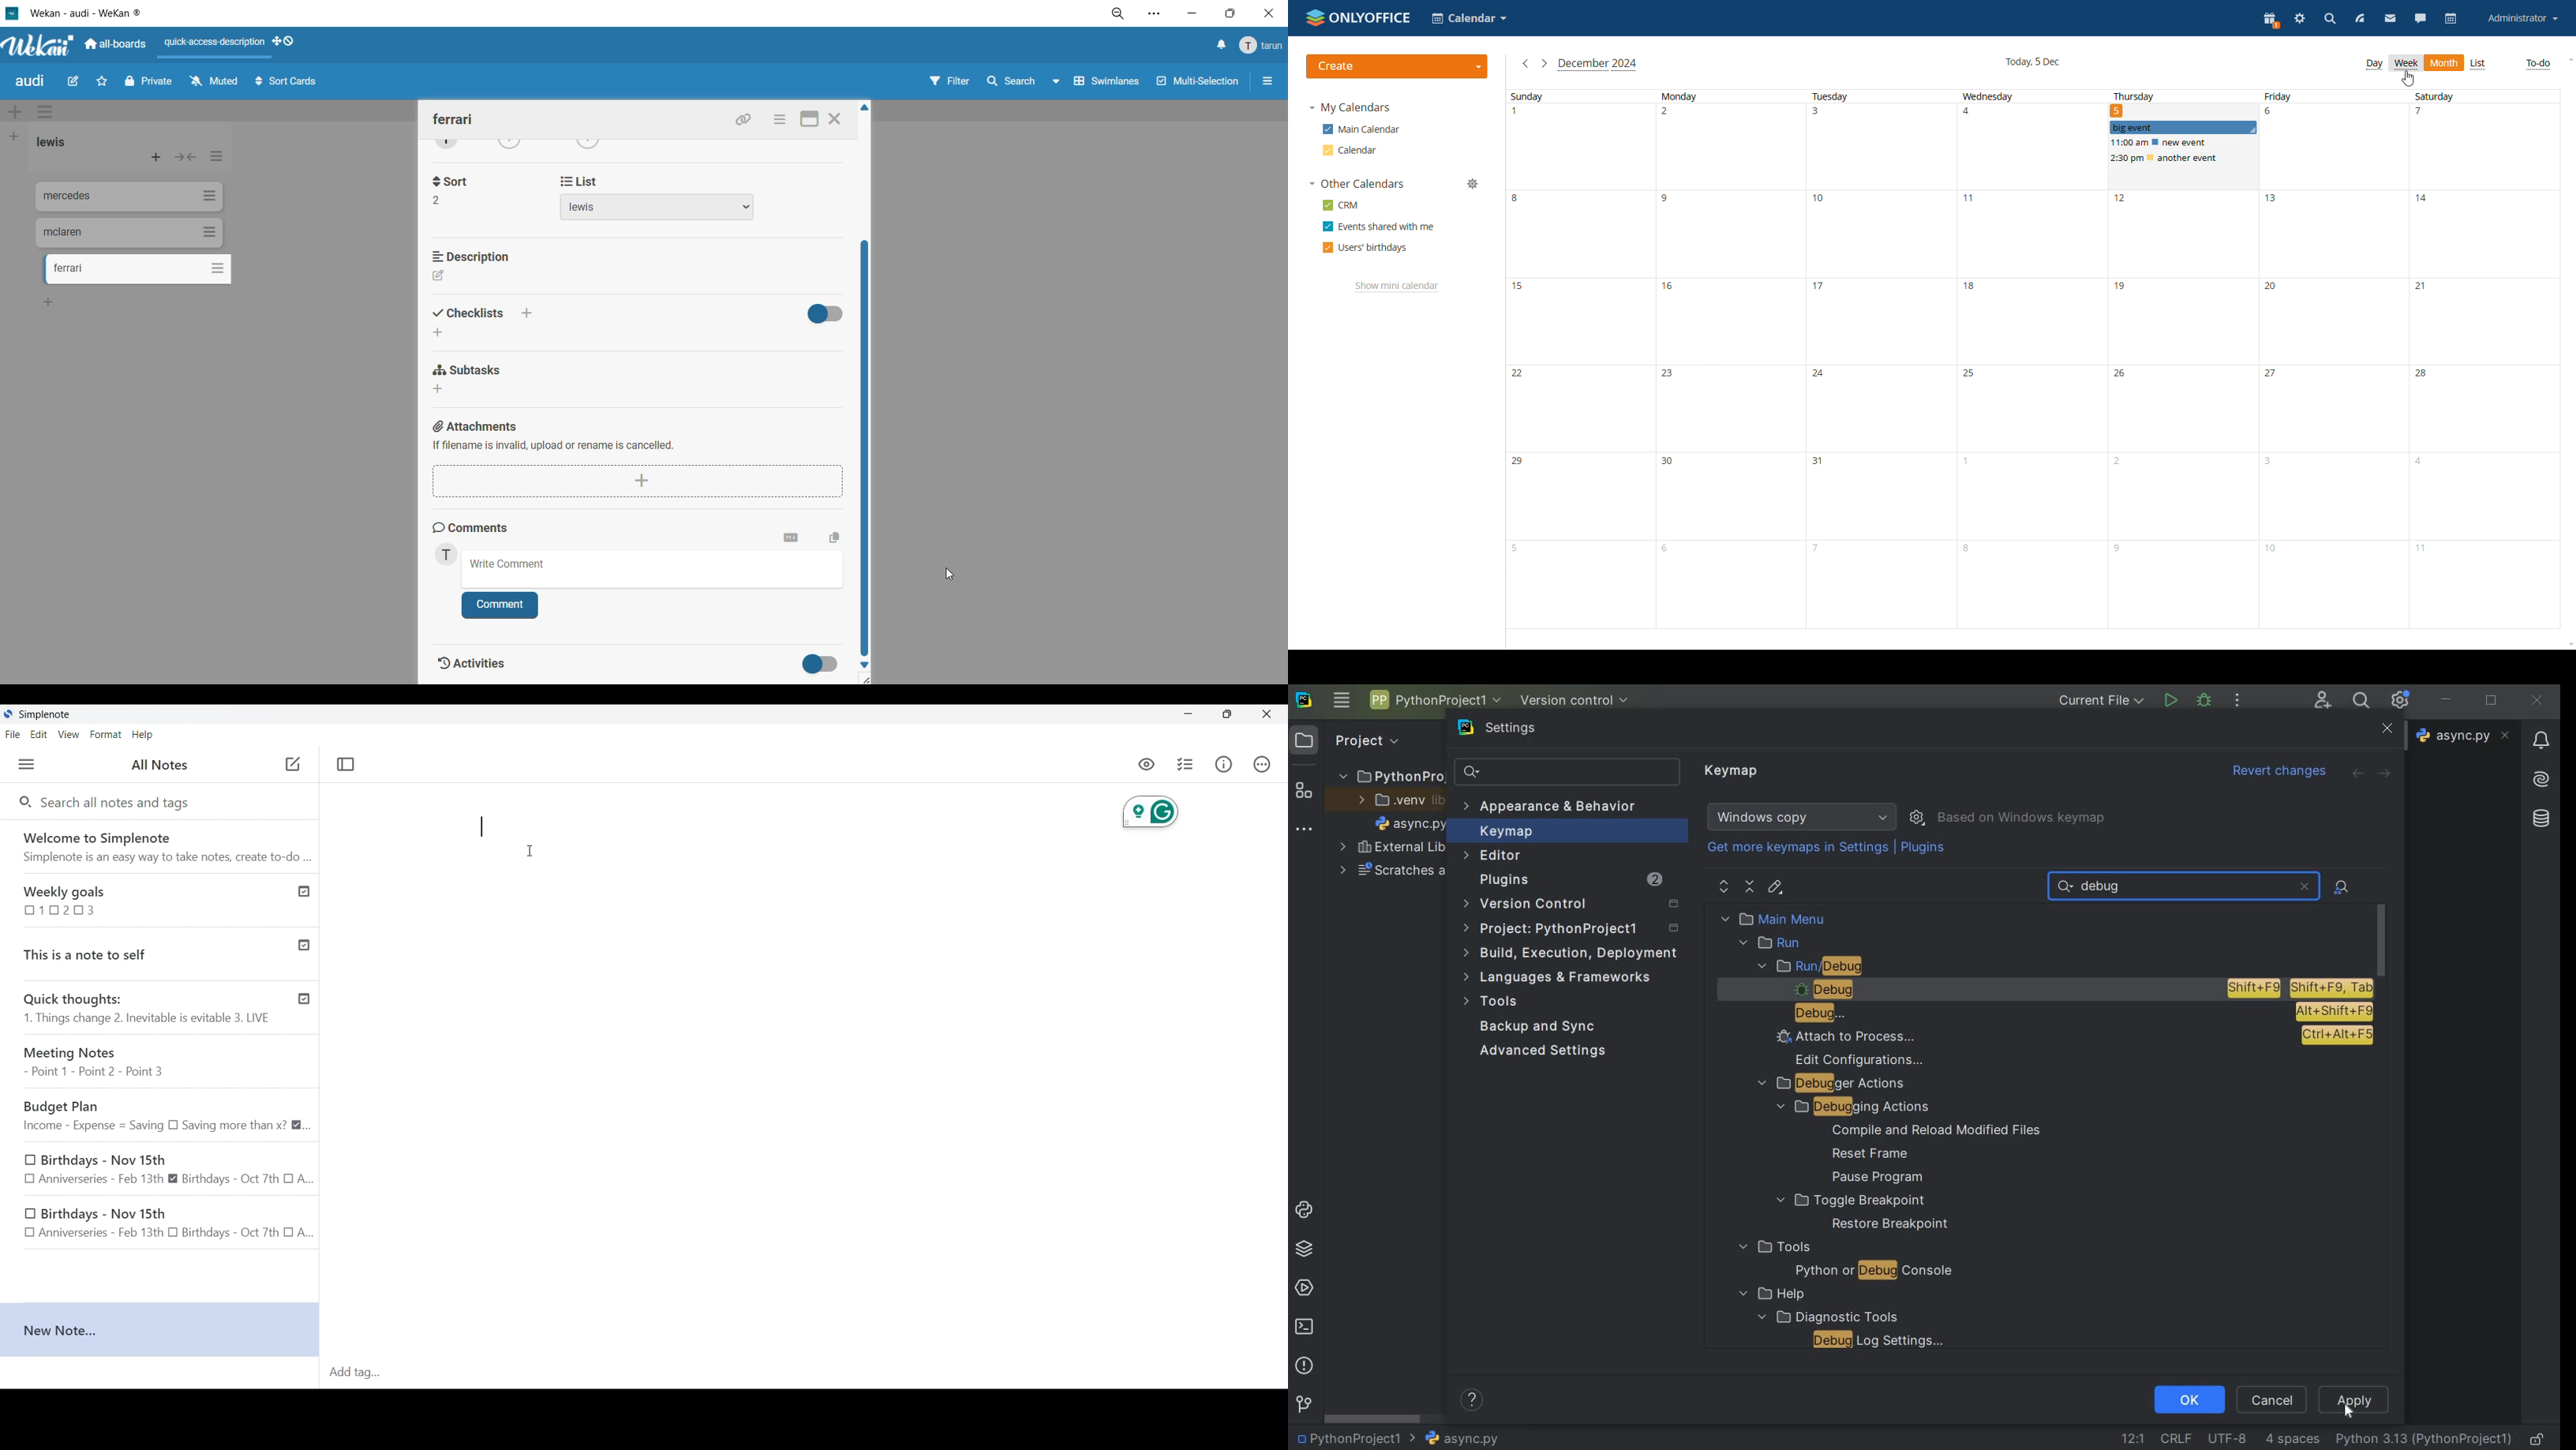 This screenshot has height=1456, width=2576. I want to click on New note, so click(160, 1330).